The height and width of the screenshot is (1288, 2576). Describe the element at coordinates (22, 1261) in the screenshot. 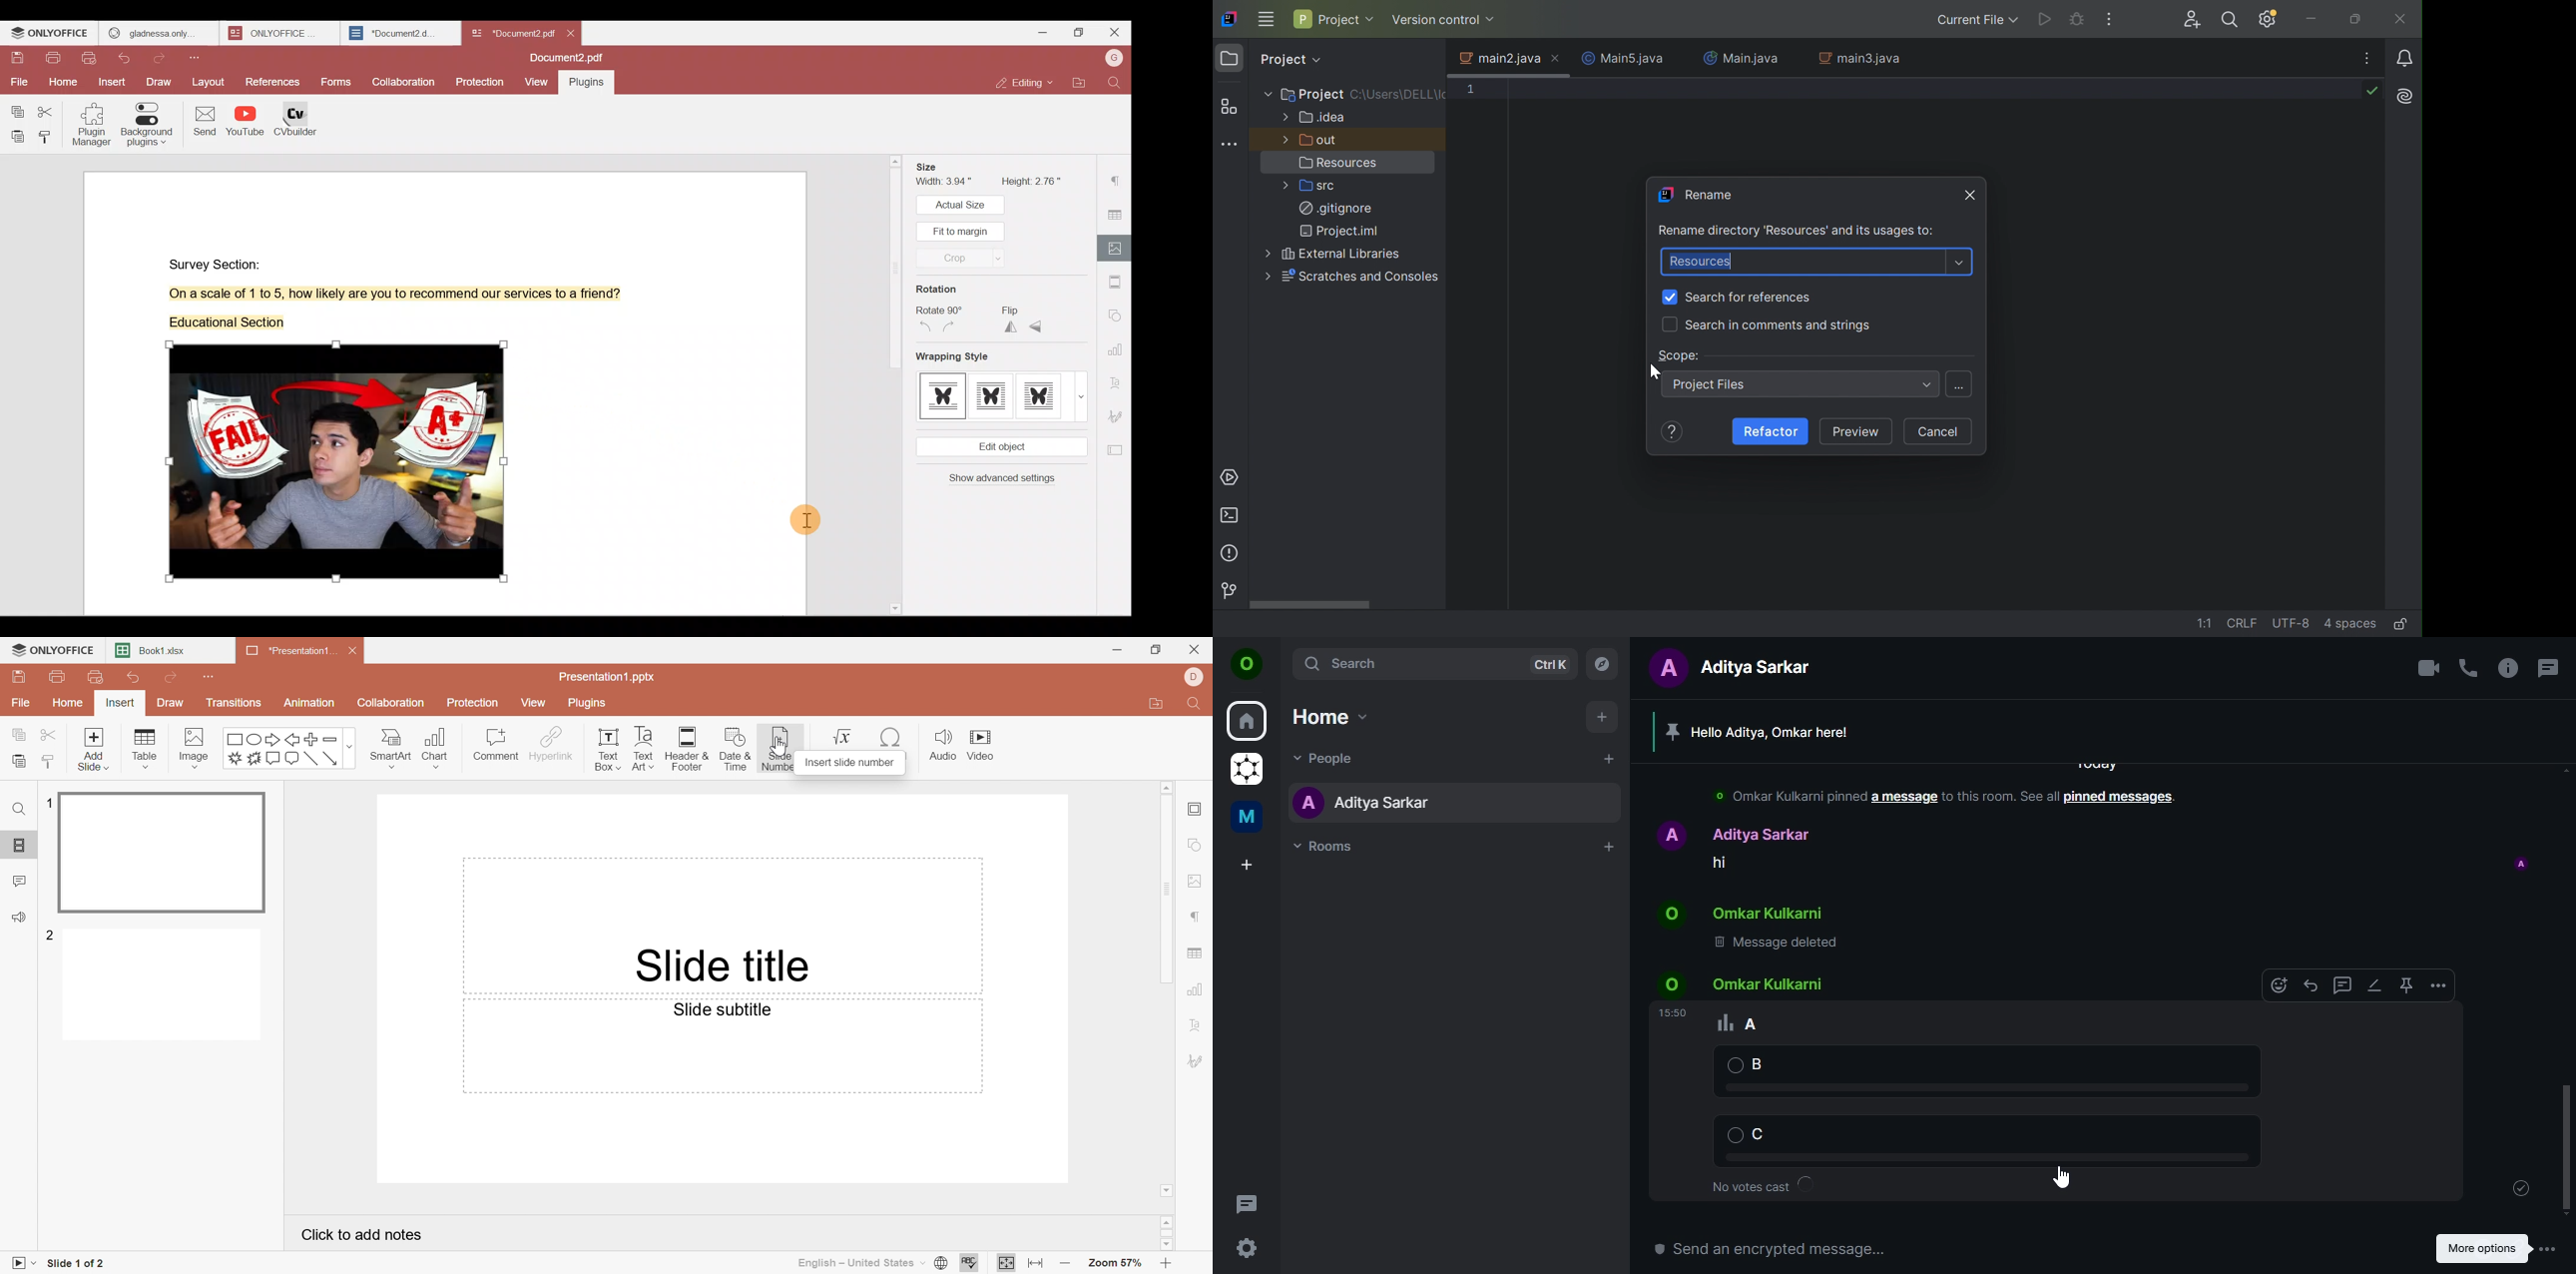

I see `Start Slideshow` at that location.